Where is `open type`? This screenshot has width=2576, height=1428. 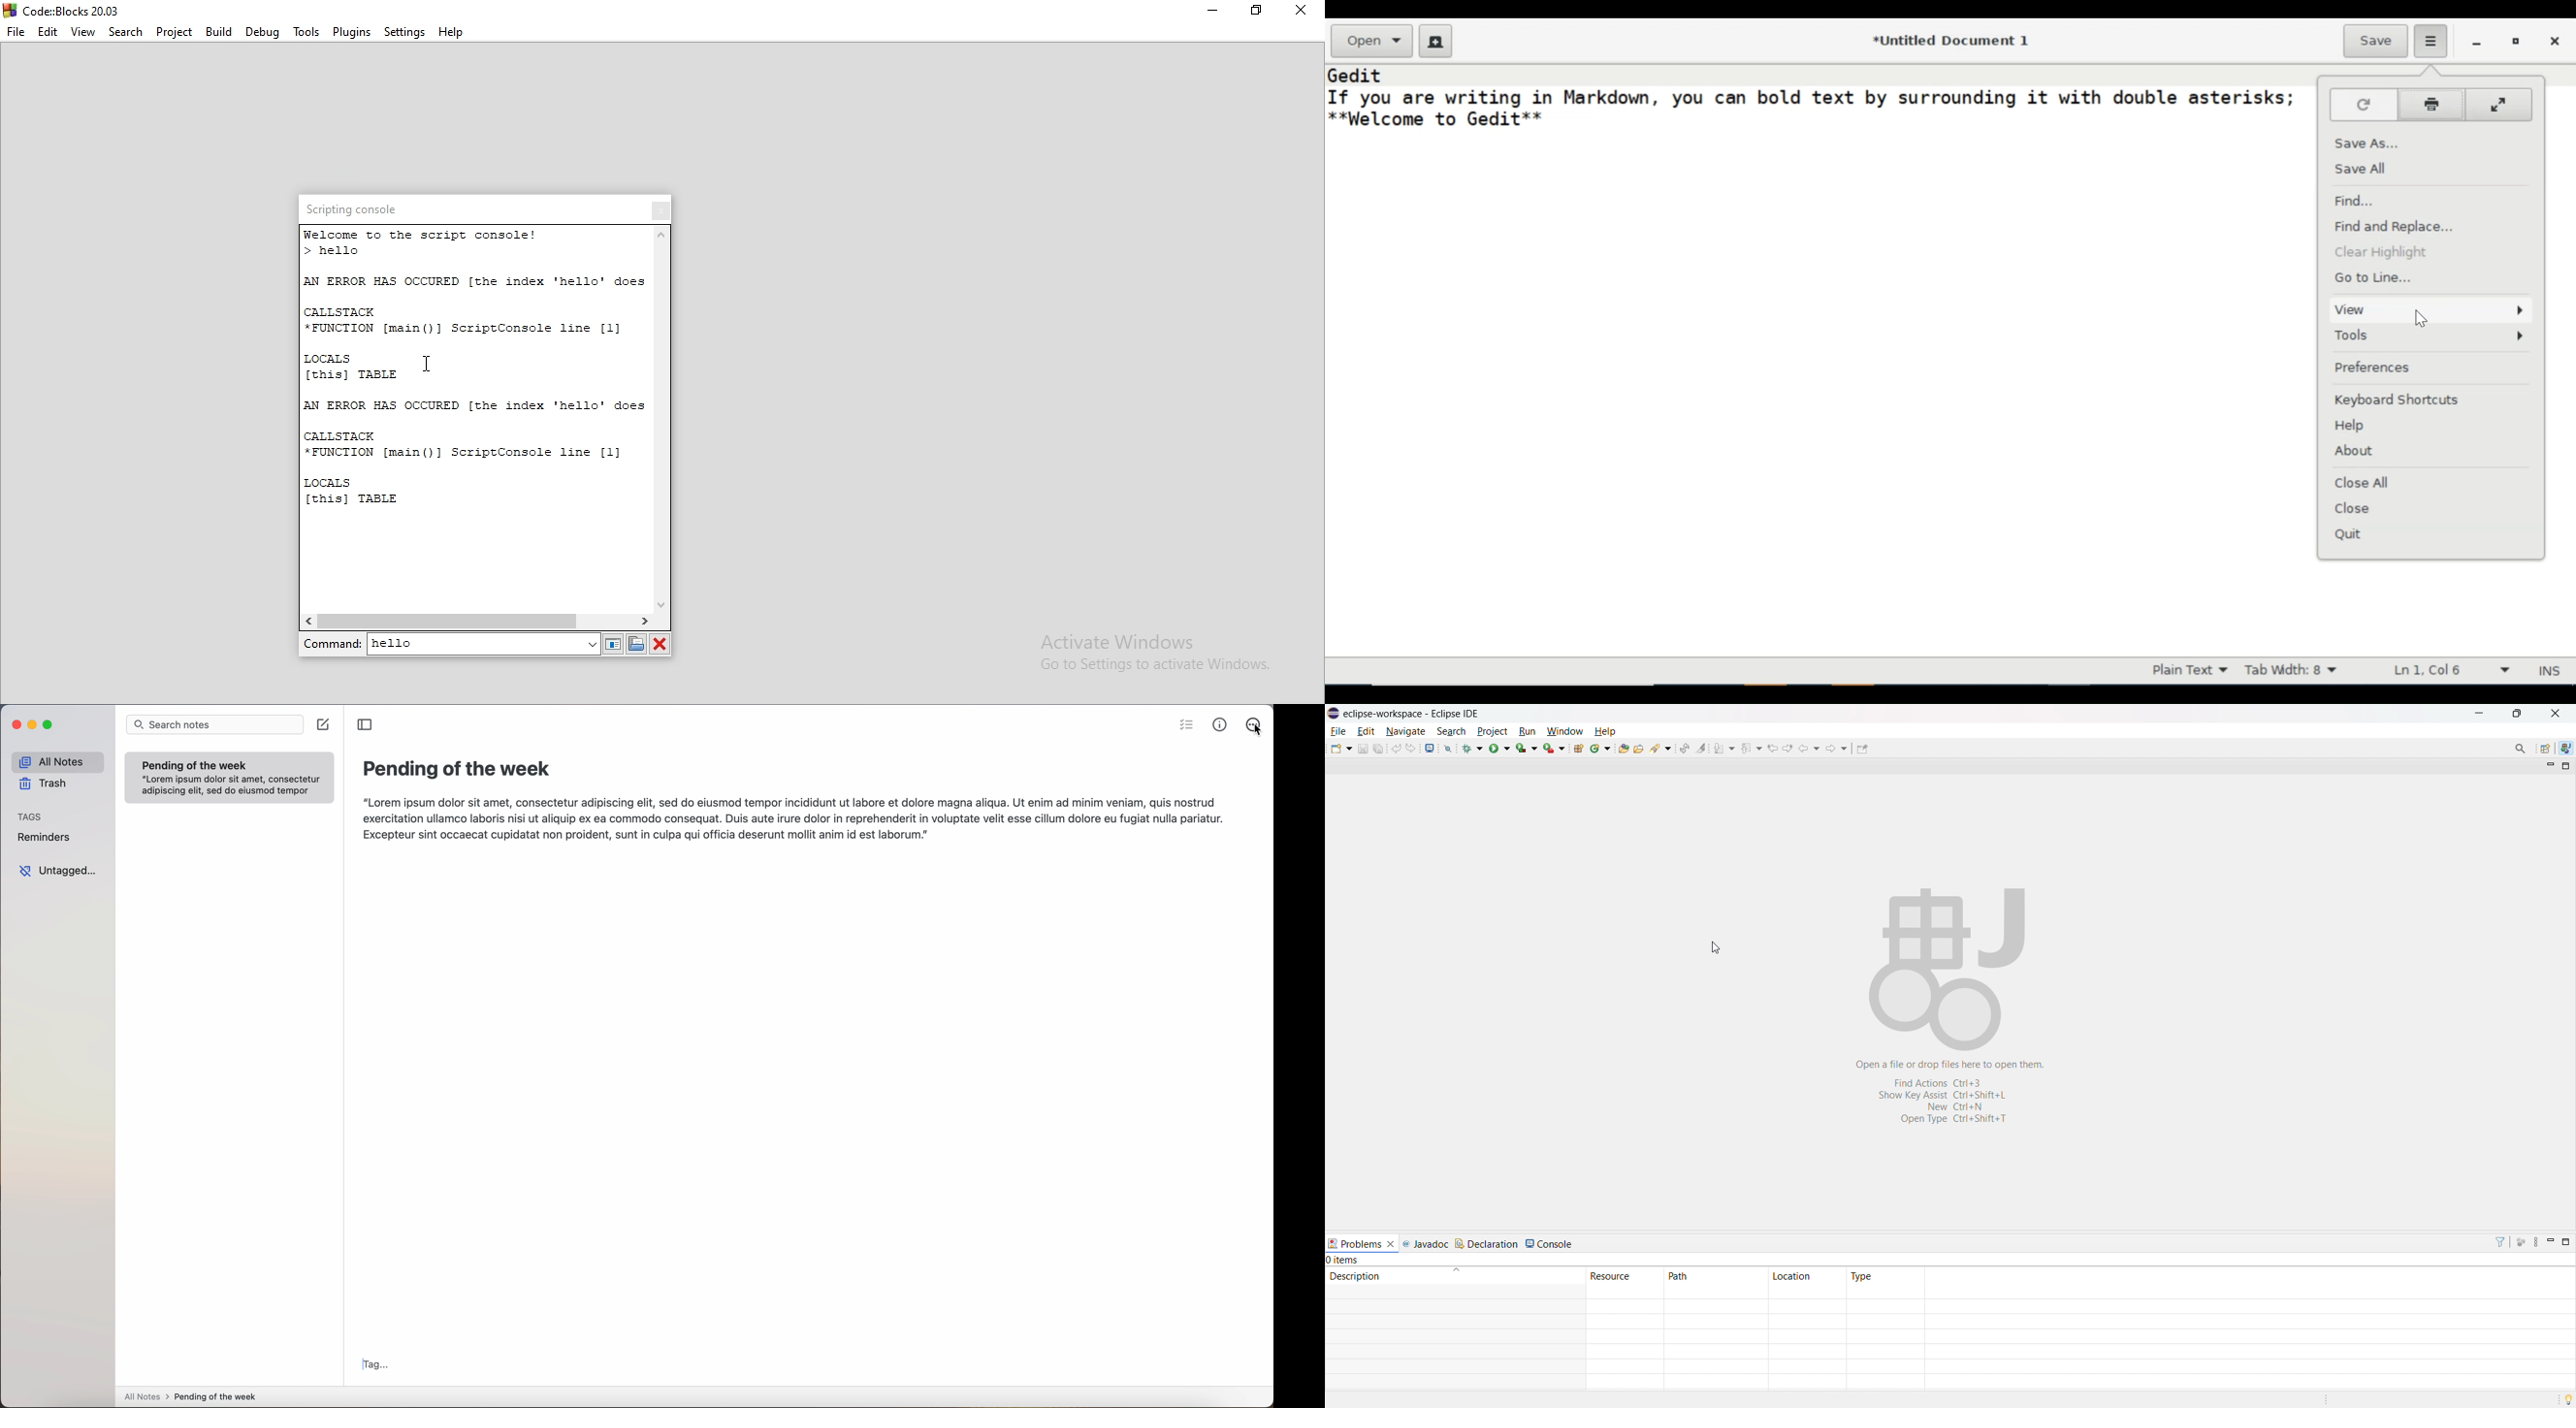 open type is located at coordinates (1623, 748).